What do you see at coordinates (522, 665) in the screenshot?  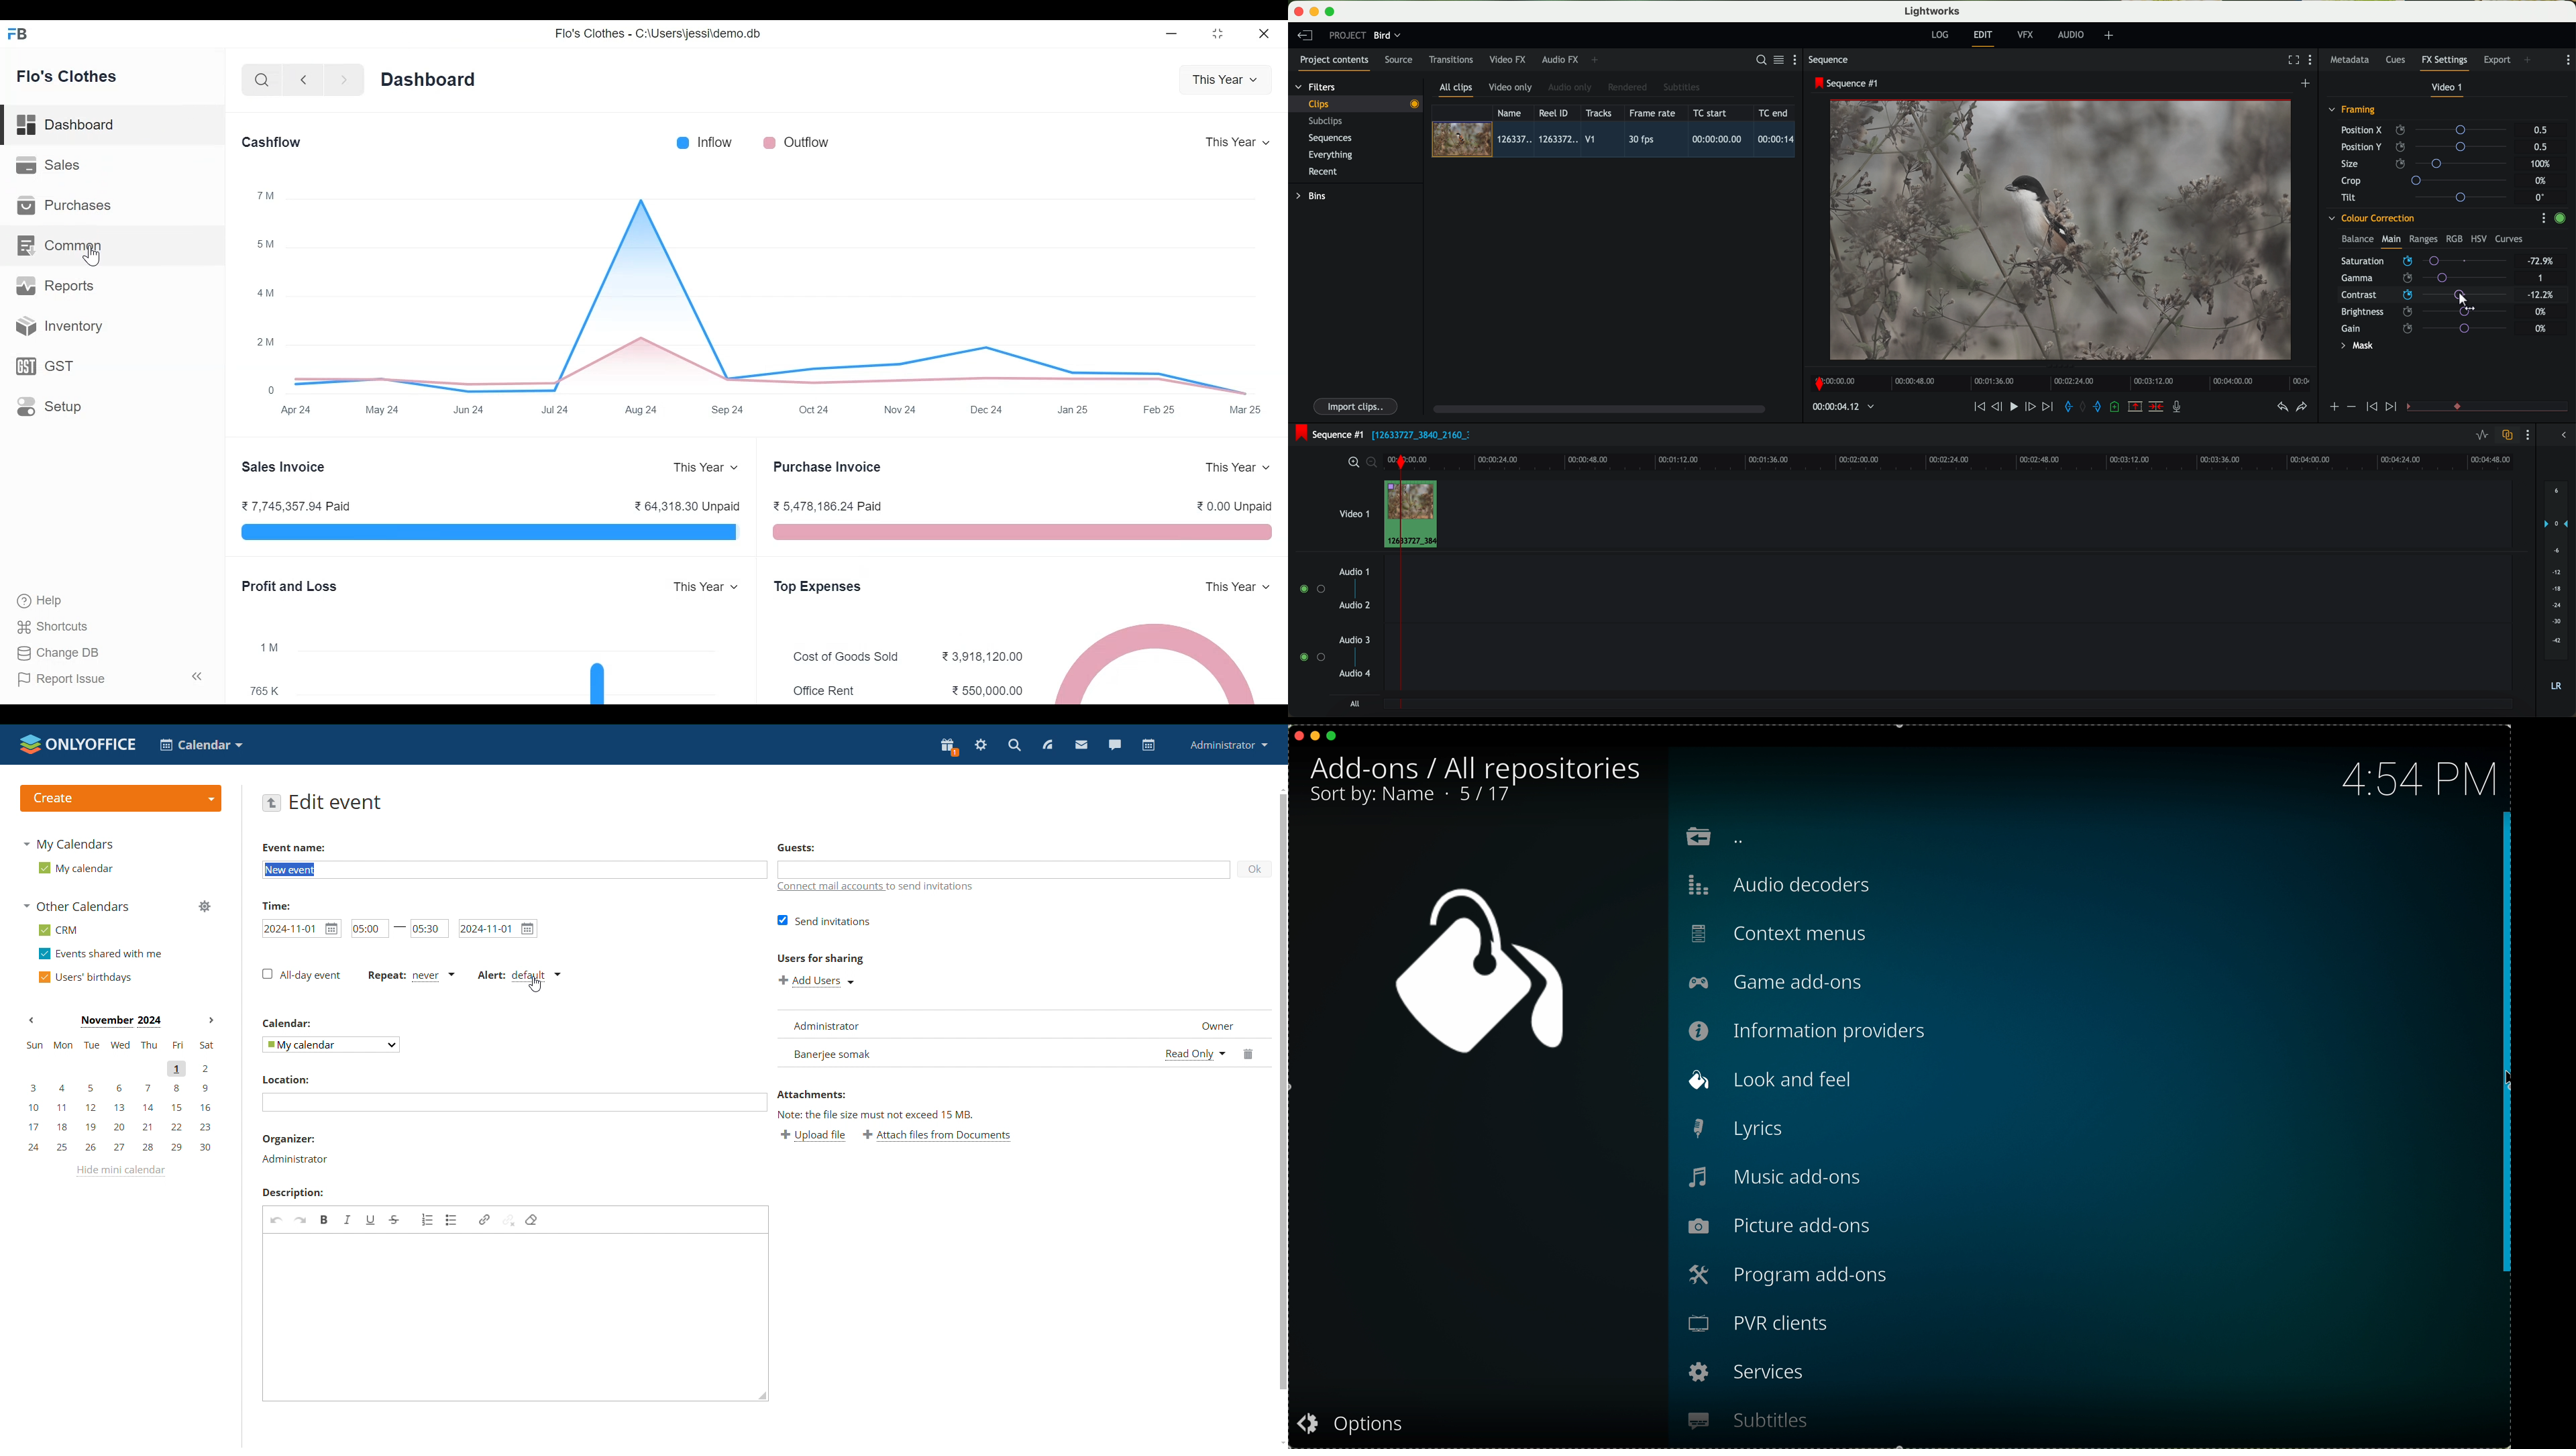 I see `The chart shows the profit (or loss) per month for a year` at bounding box center [522, 665].